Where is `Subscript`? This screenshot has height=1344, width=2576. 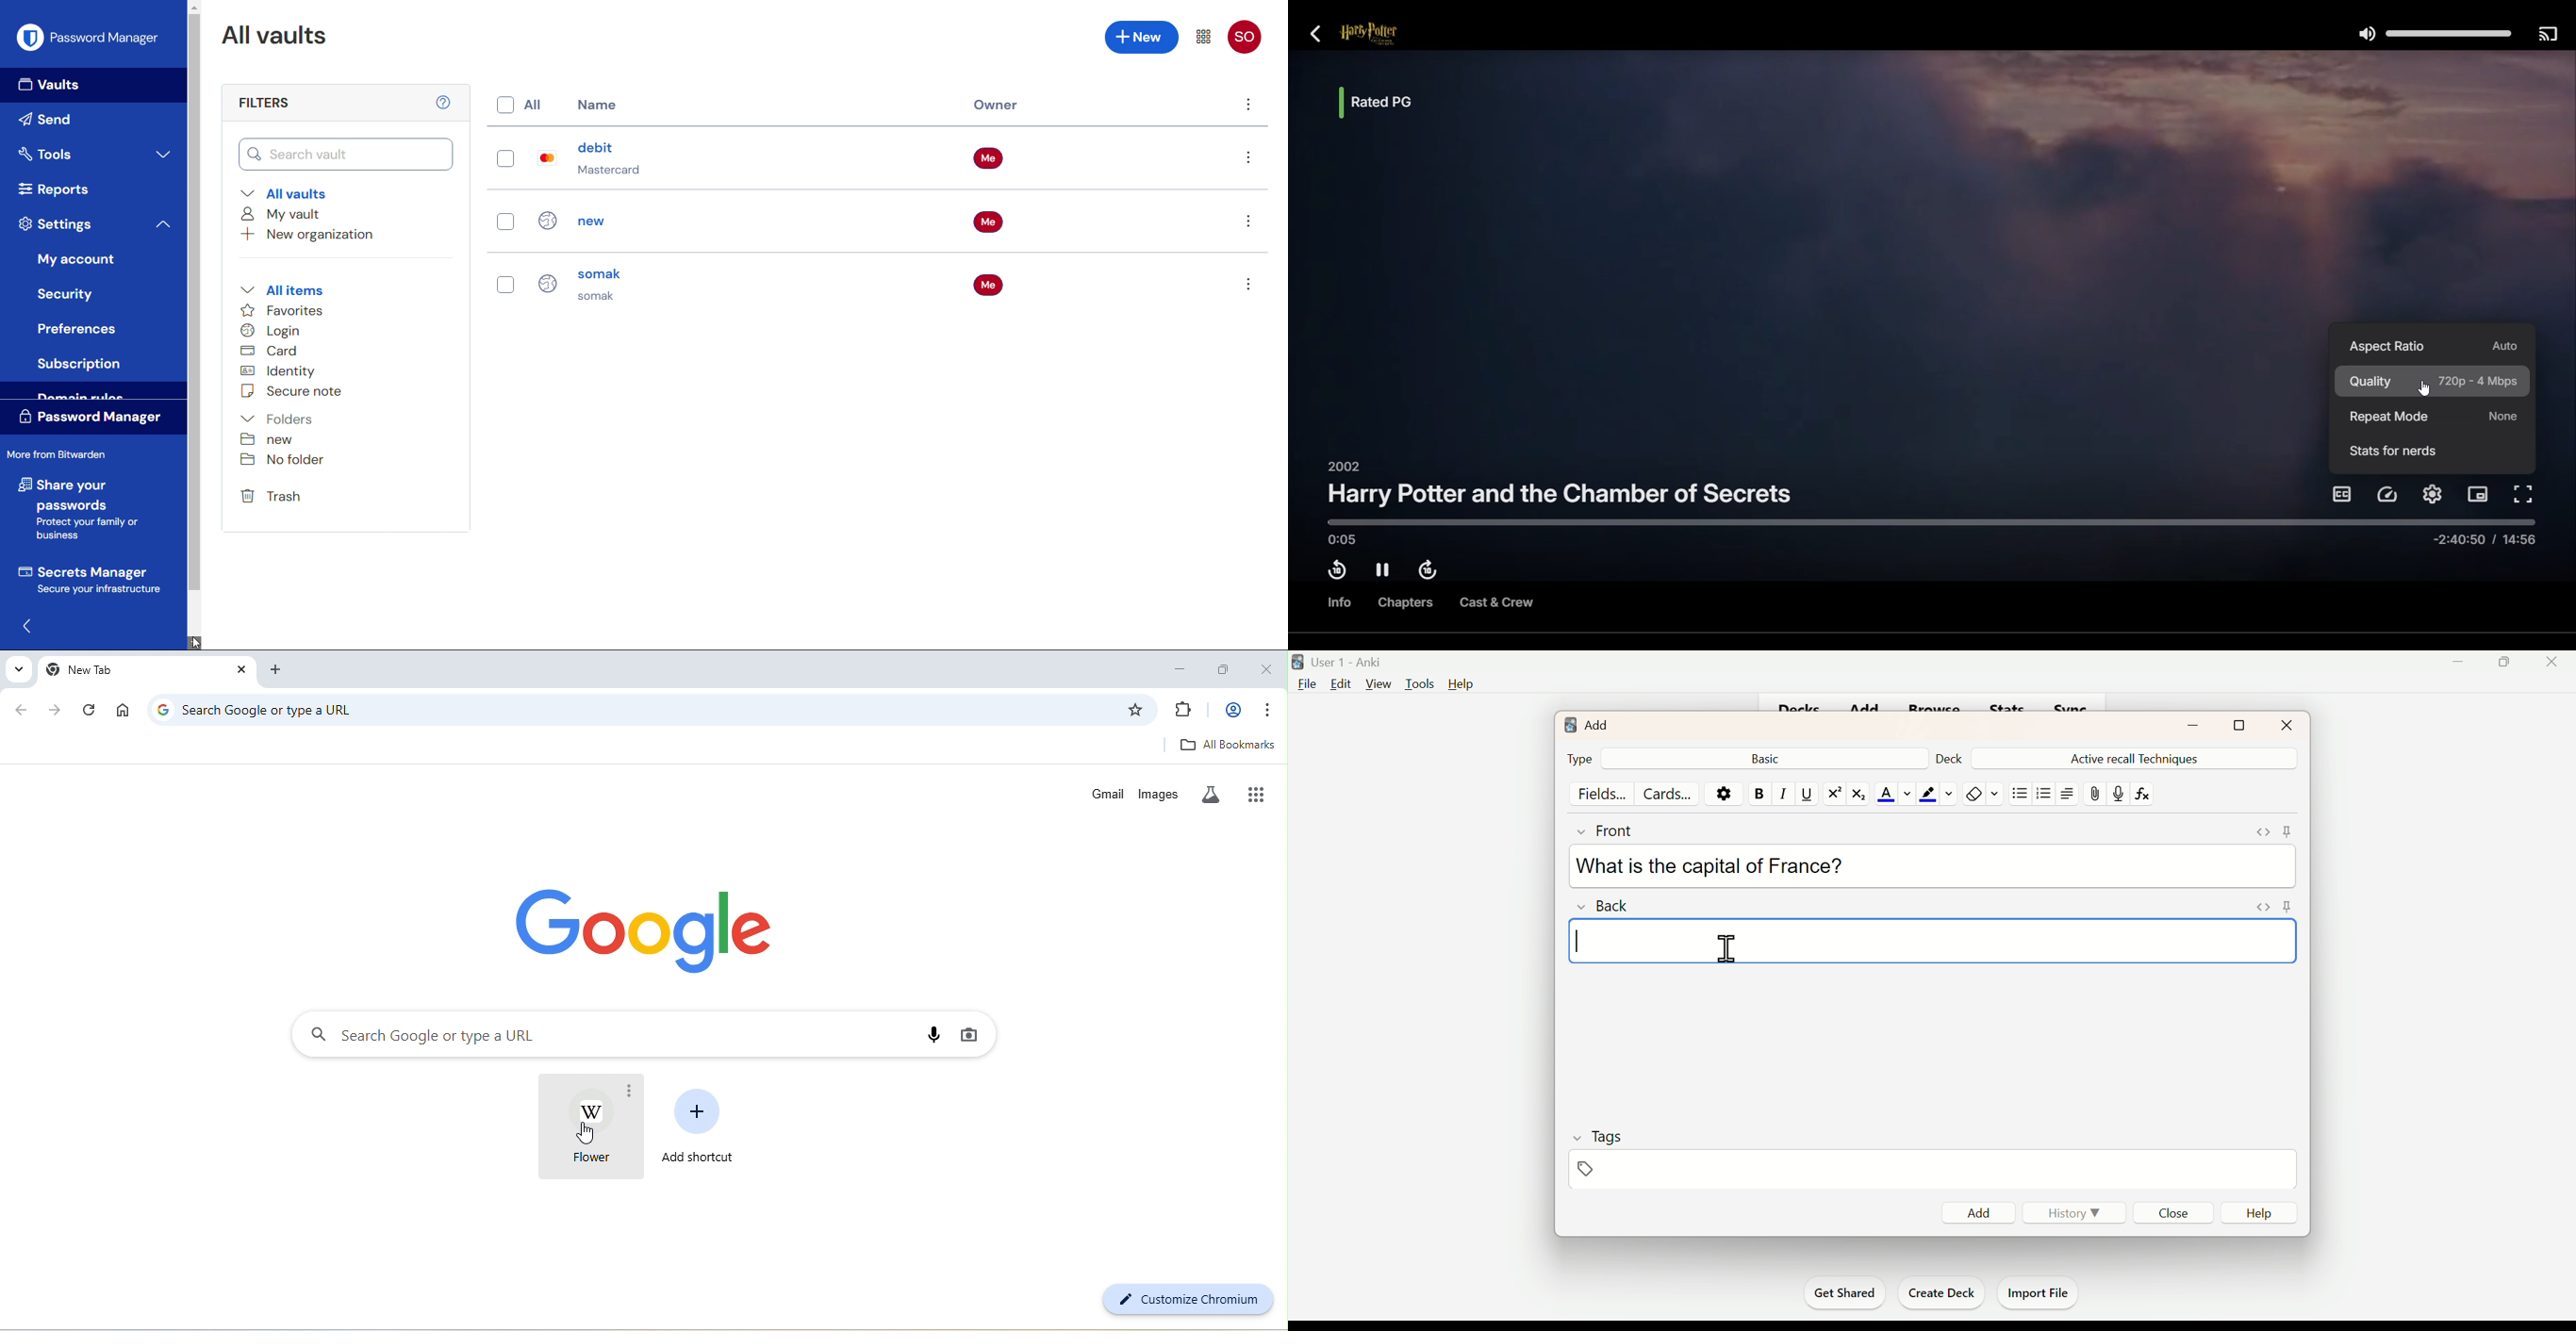
Subscript is located at coordinates (1858, 795).